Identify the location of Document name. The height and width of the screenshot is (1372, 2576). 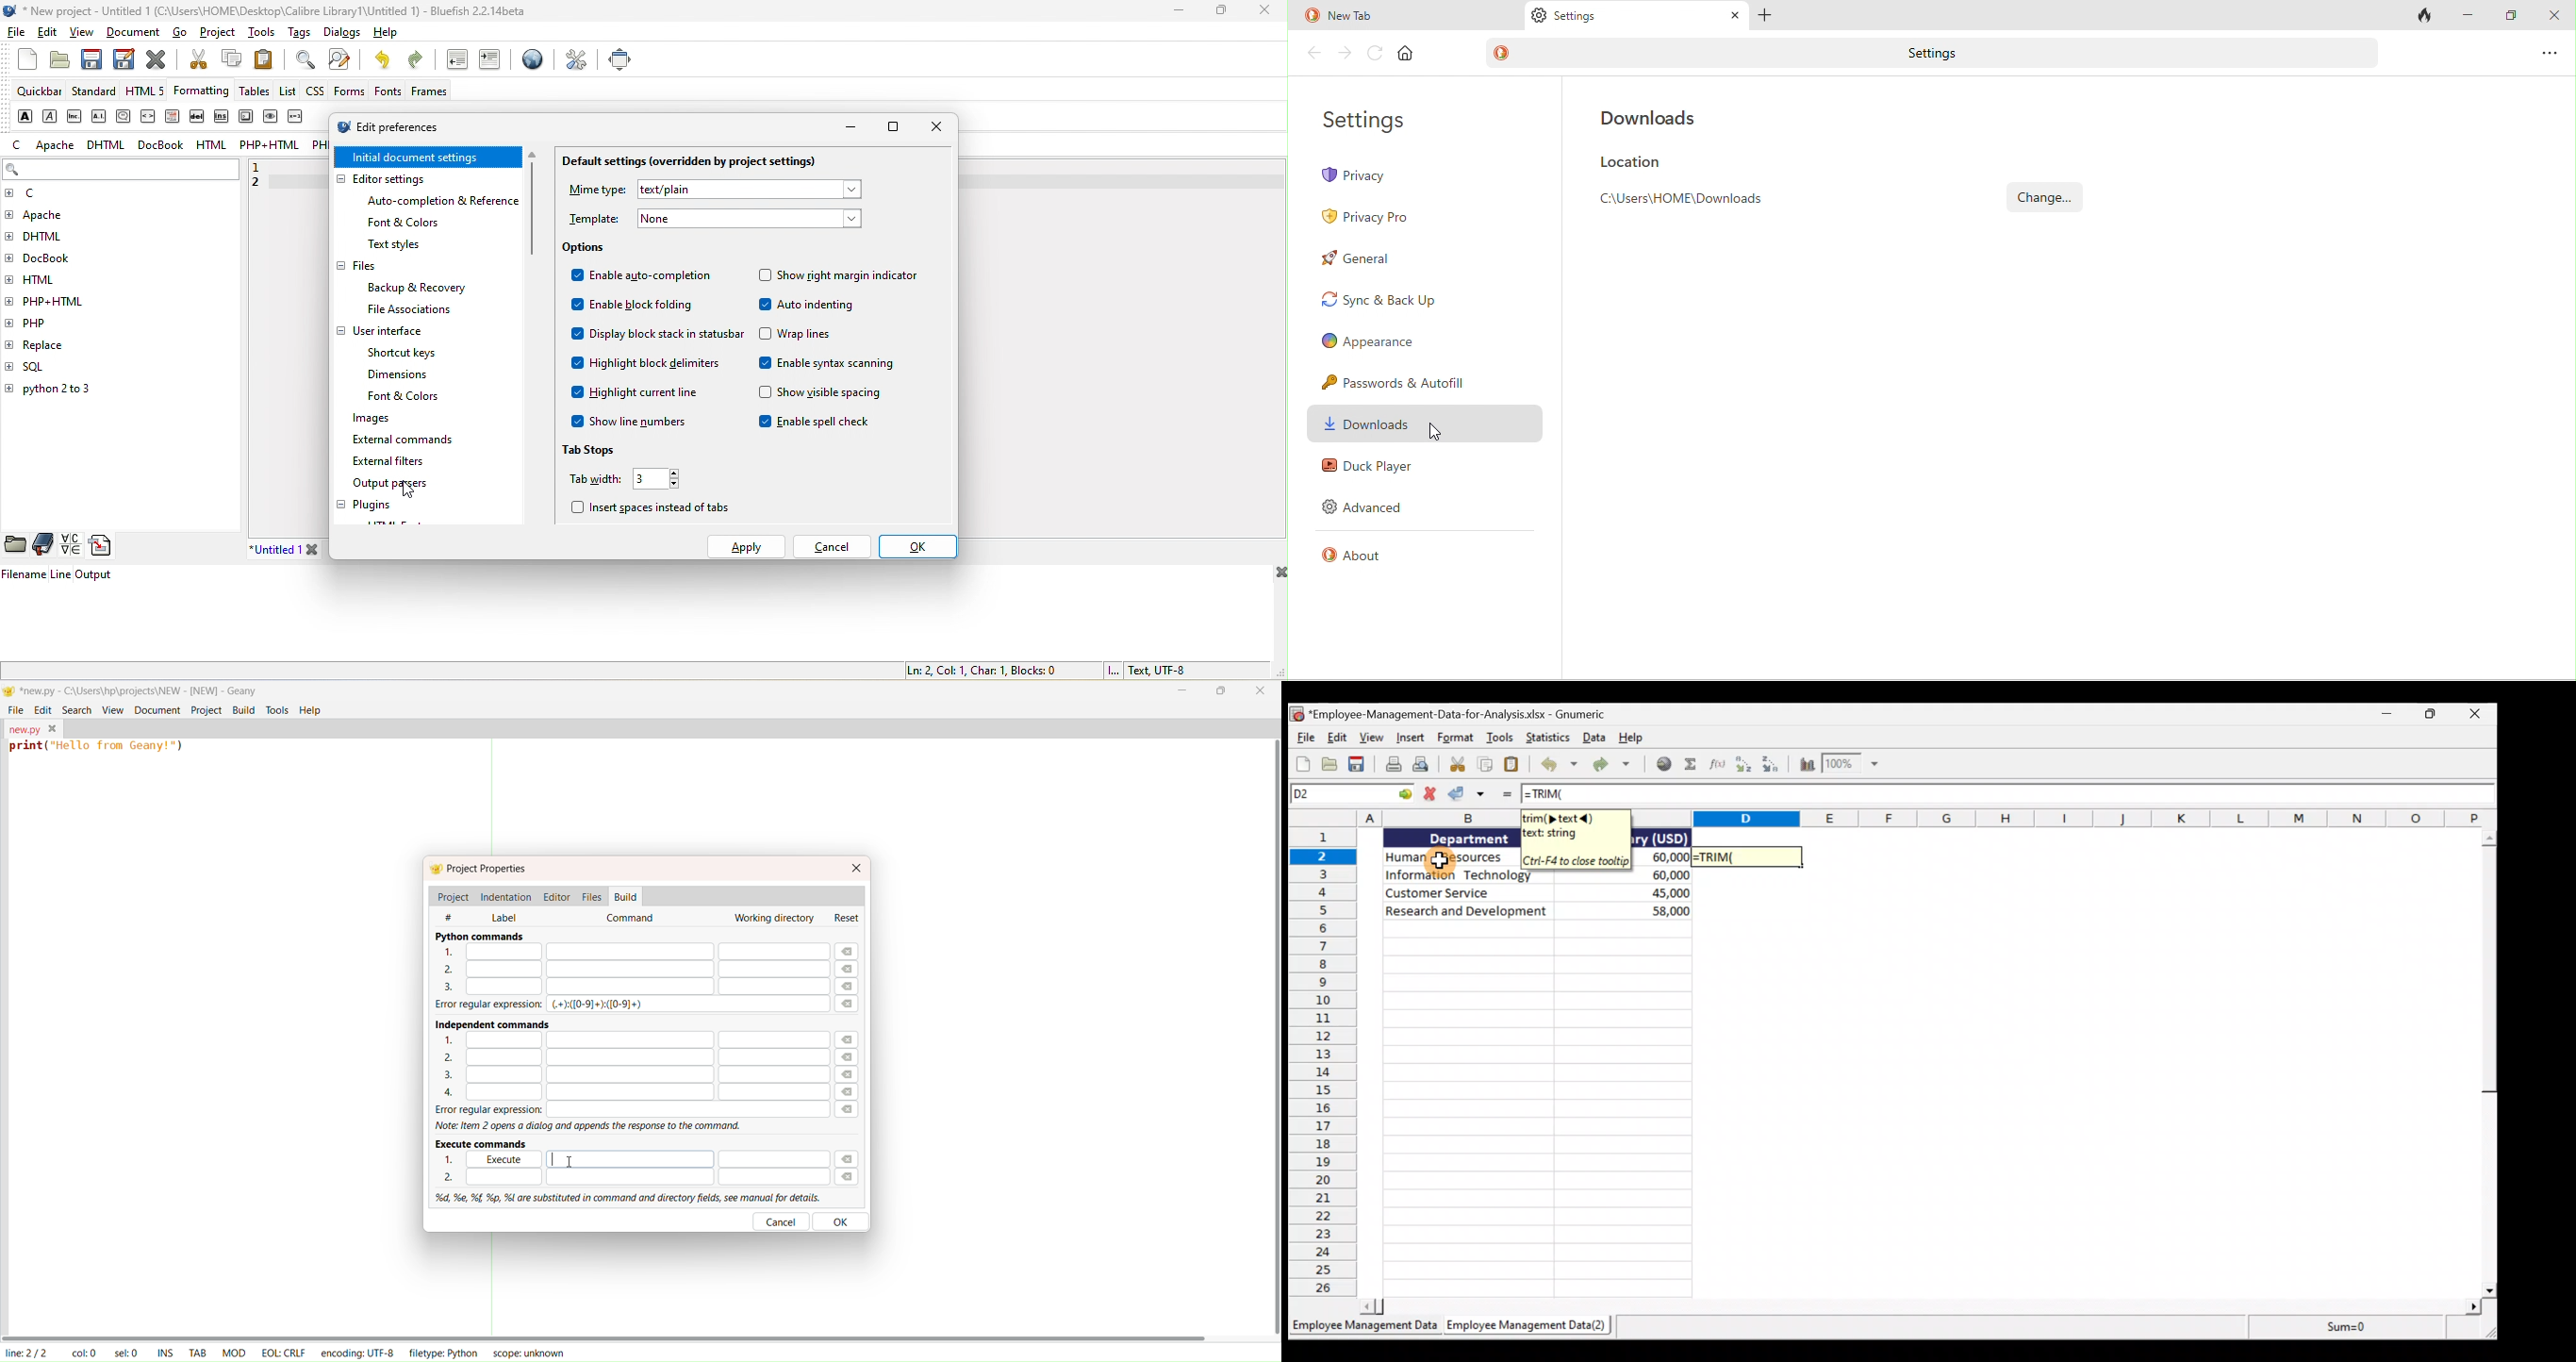
(1470, 712).